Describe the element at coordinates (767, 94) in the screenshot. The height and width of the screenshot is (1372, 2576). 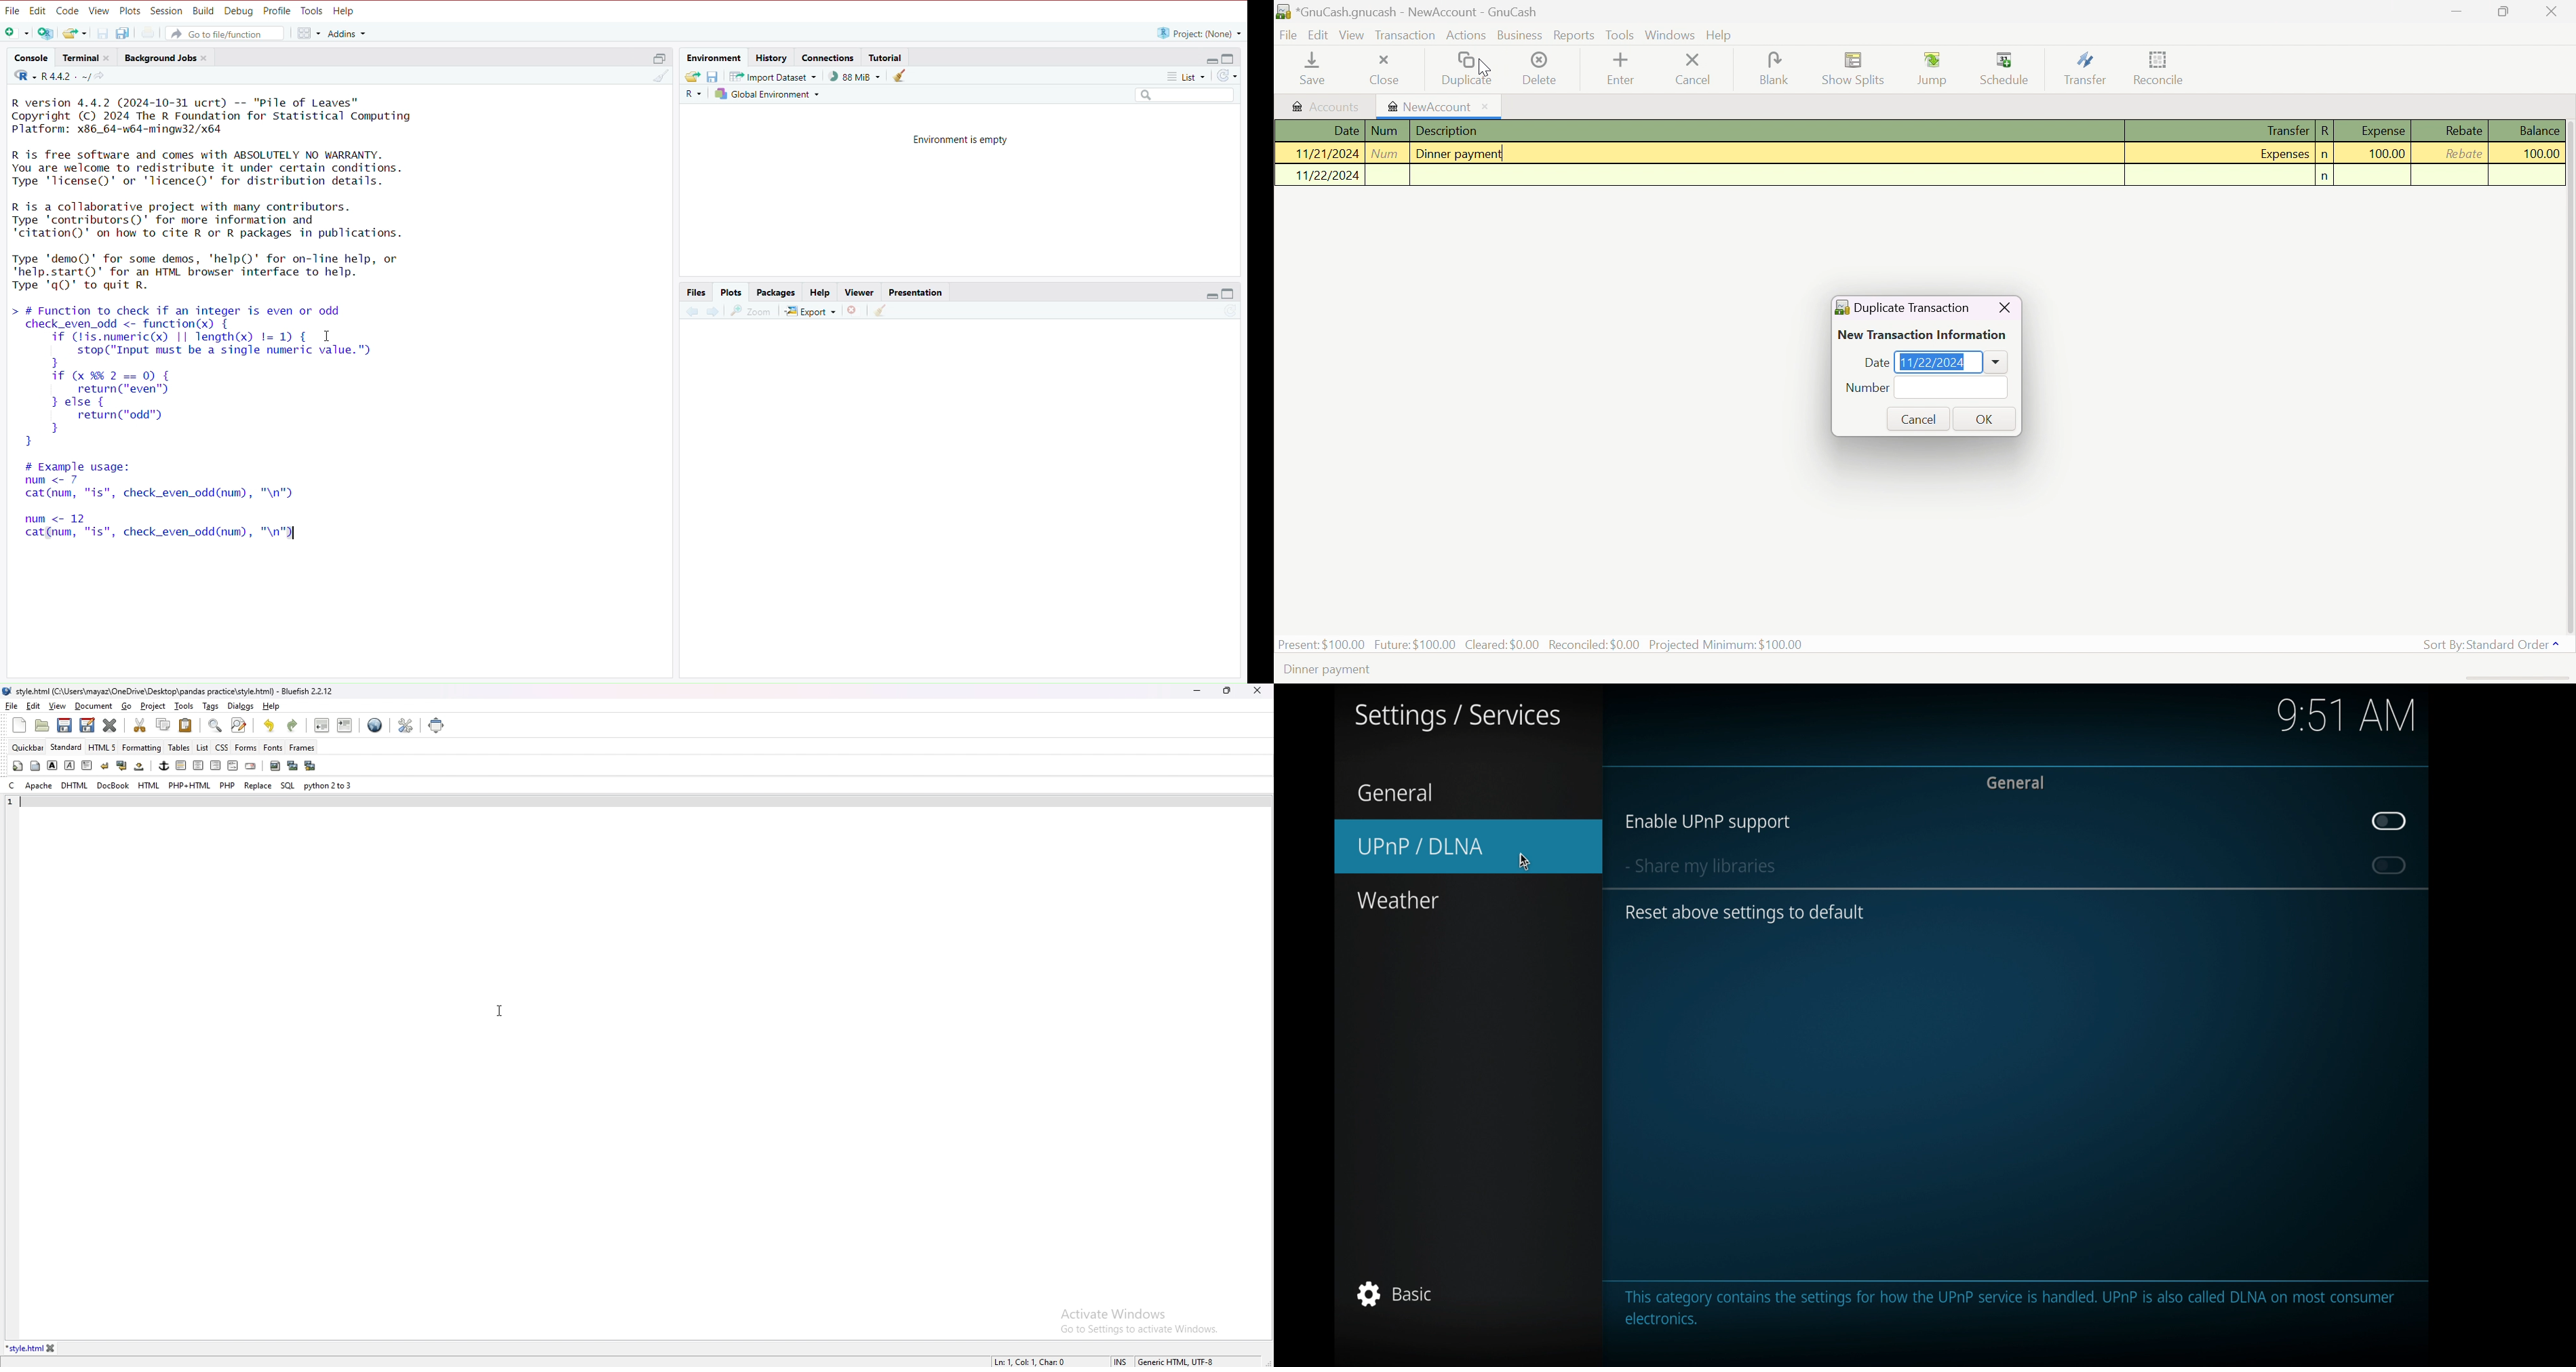
I see `global environment` at that location.